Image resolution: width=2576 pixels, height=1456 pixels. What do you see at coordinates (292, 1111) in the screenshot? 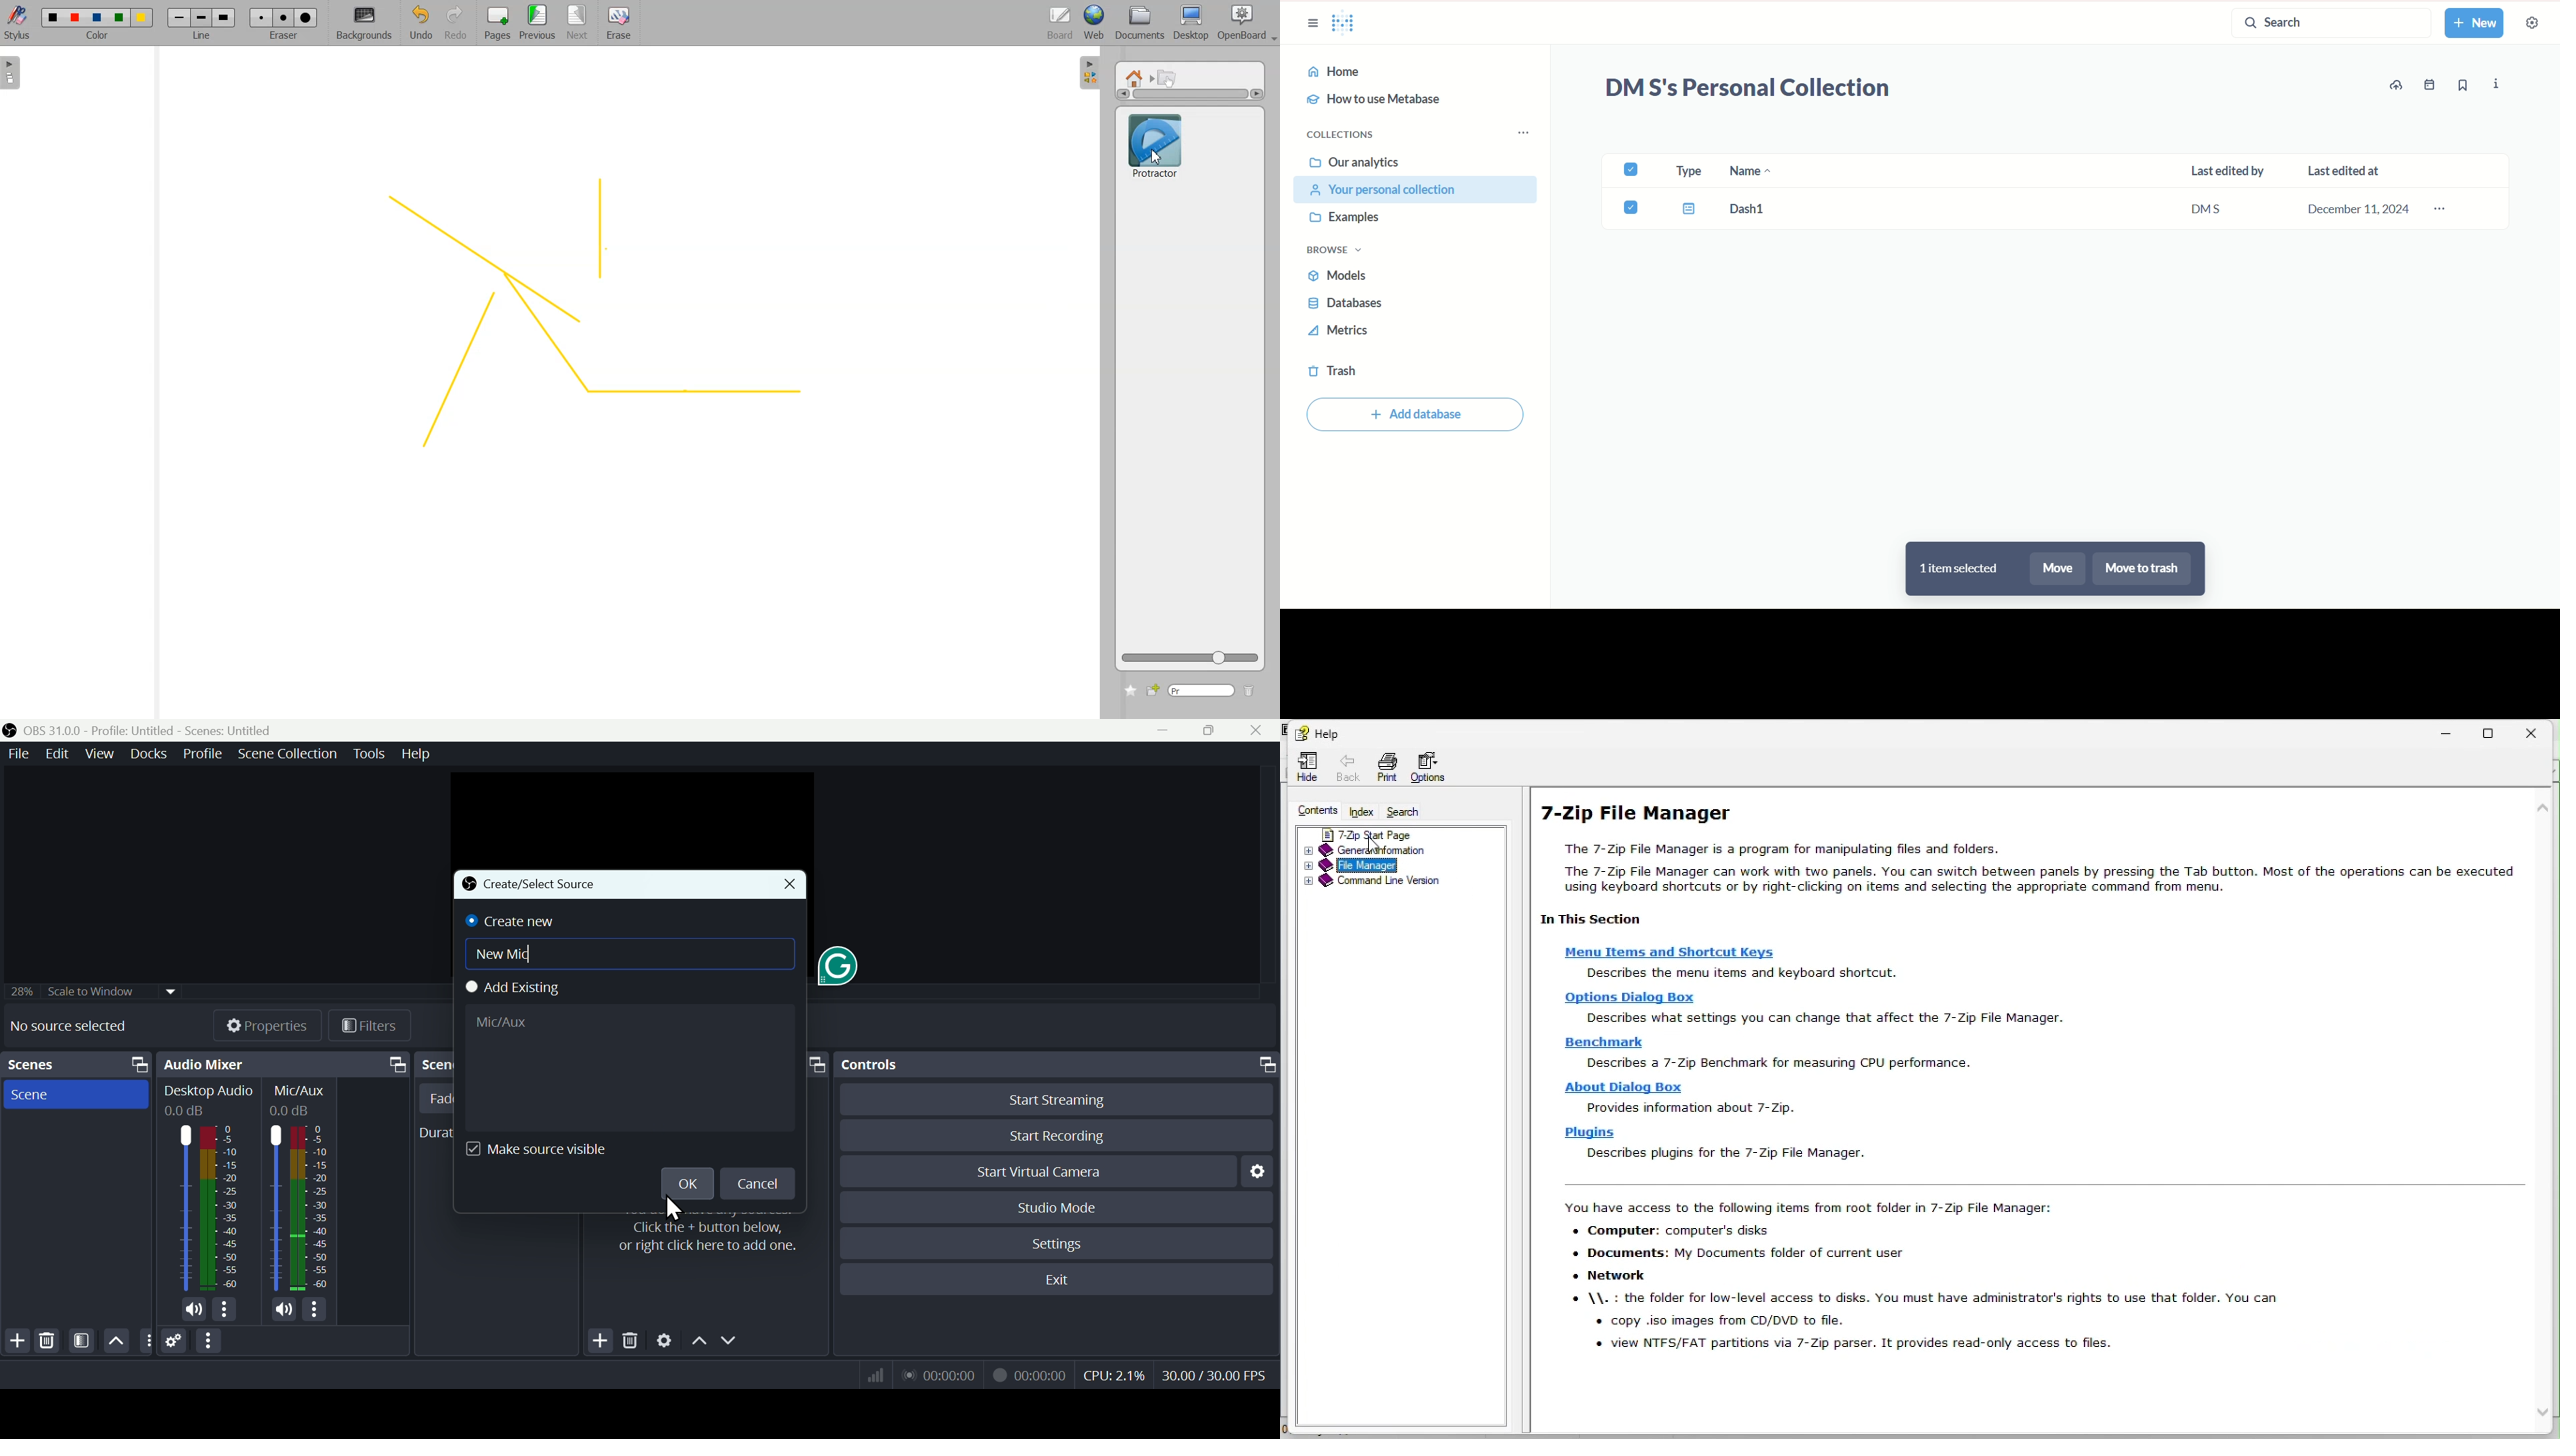
I see `0.0dB` at bounding box center [292, 1111].